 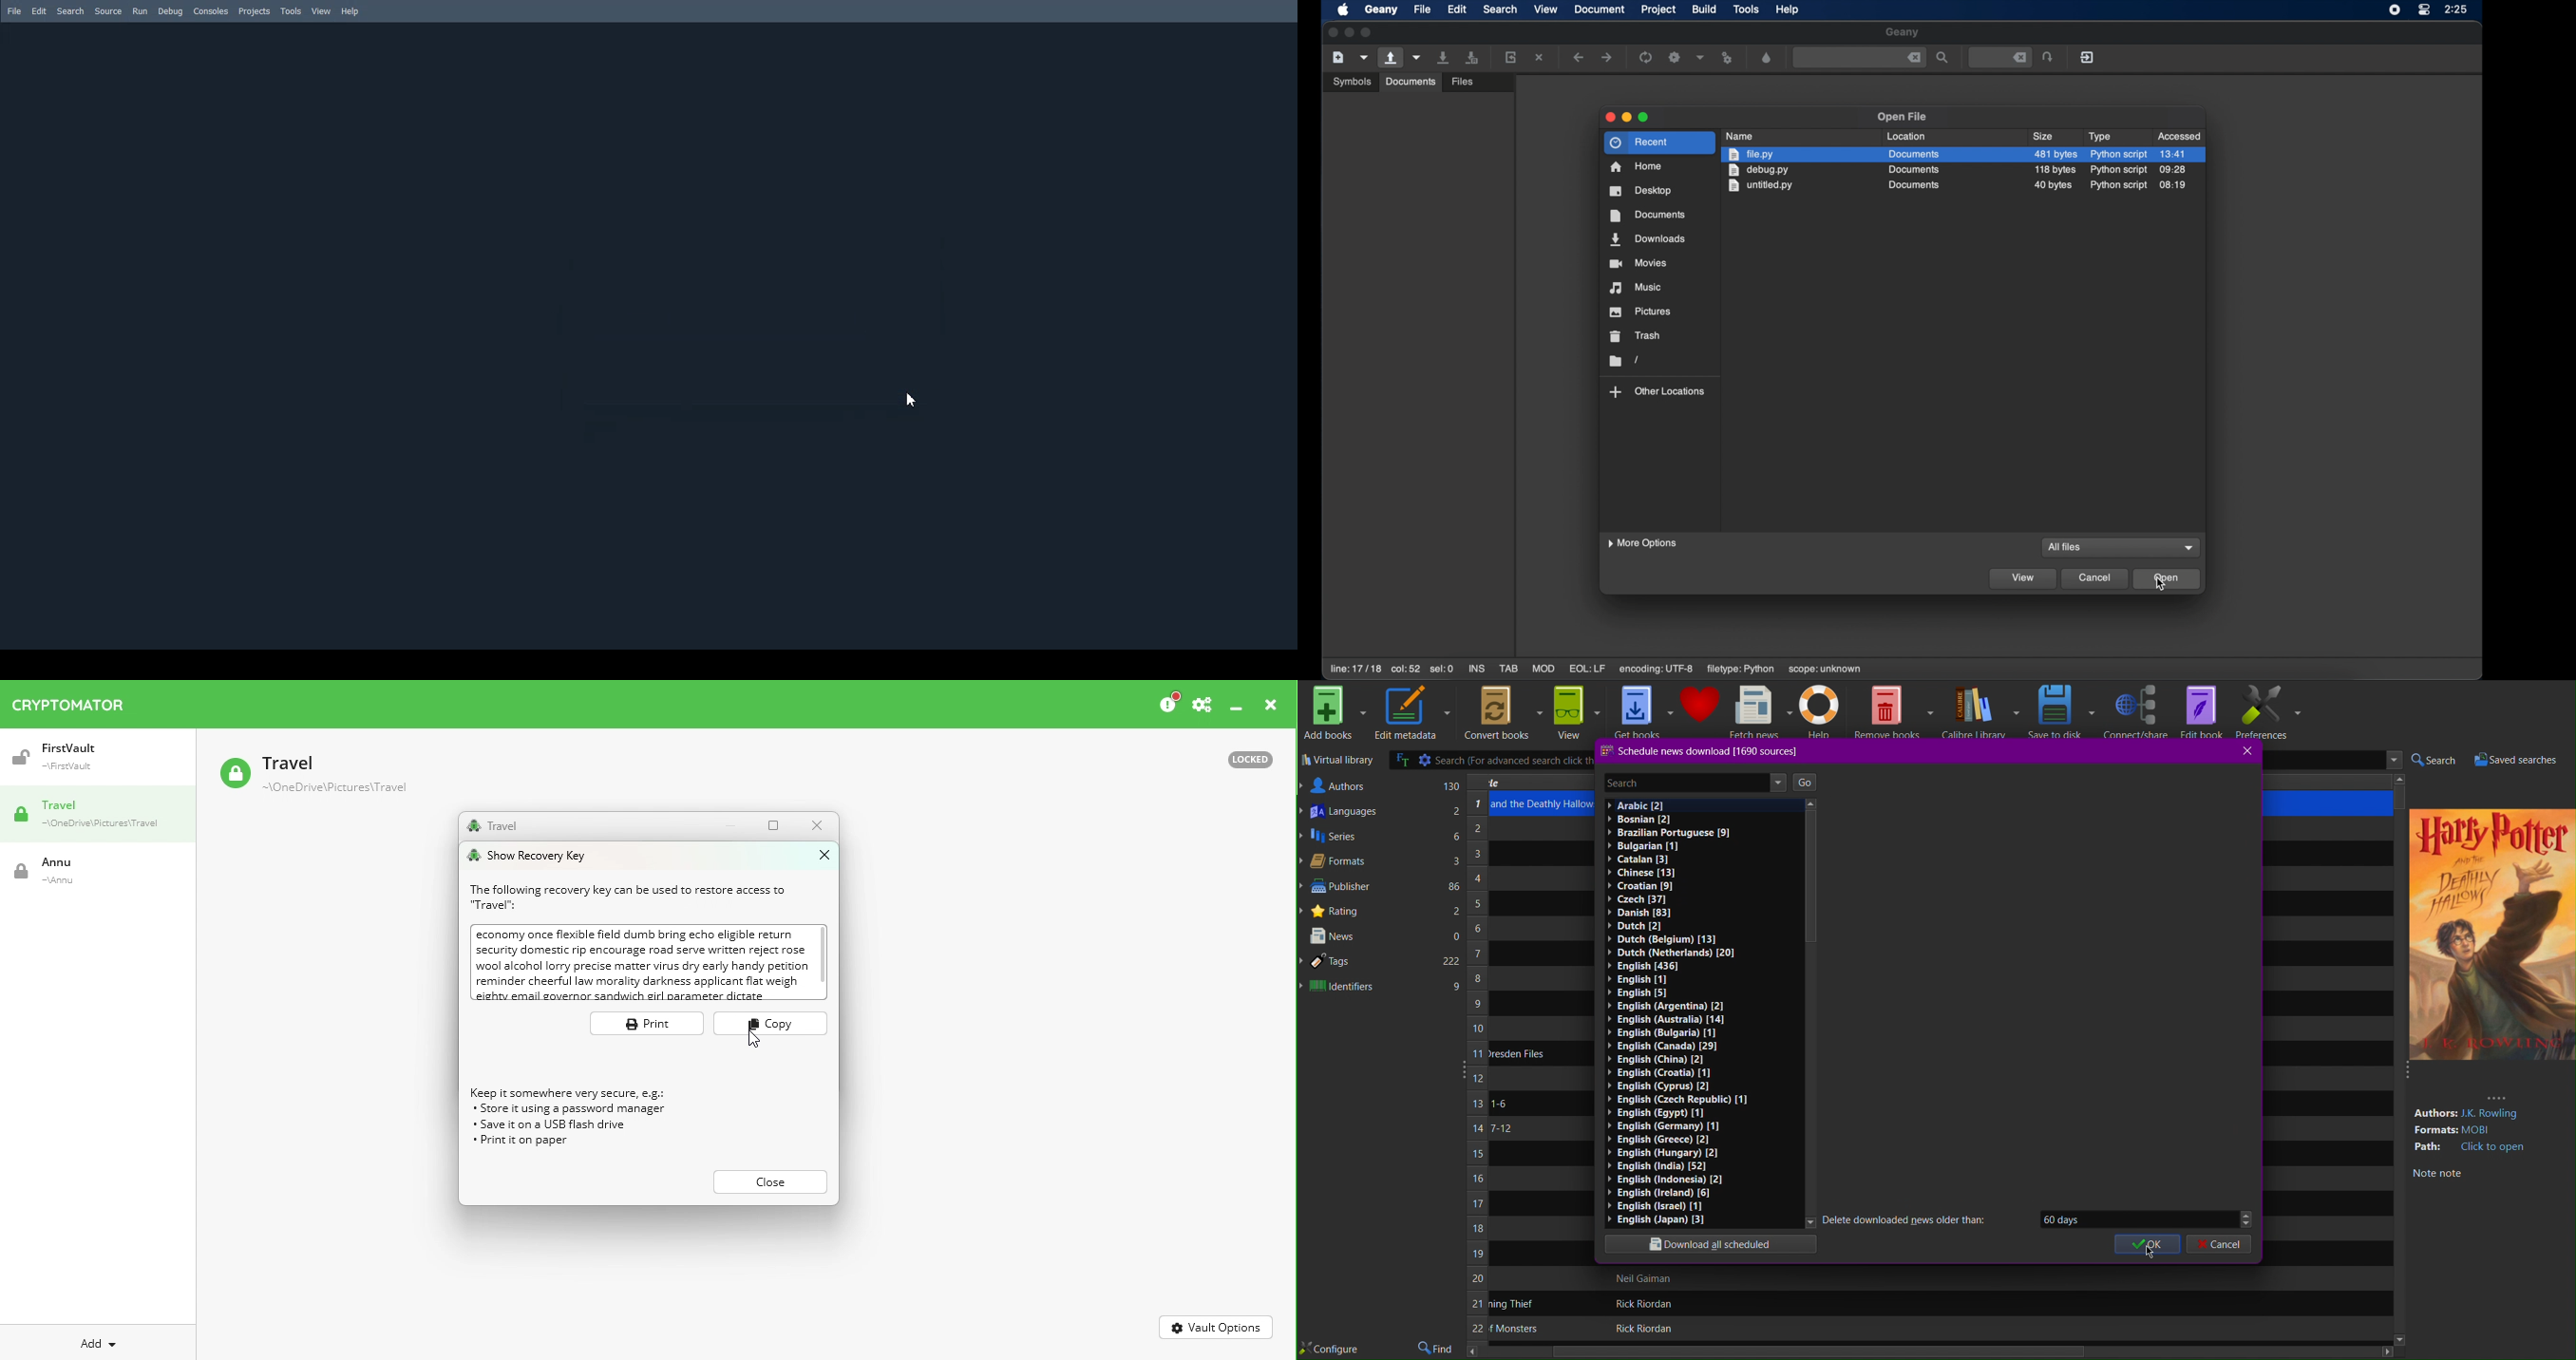 What do you see at coordinates (107, 11) in the screenshot?
I see `Source` at bounding box center [107, 11].